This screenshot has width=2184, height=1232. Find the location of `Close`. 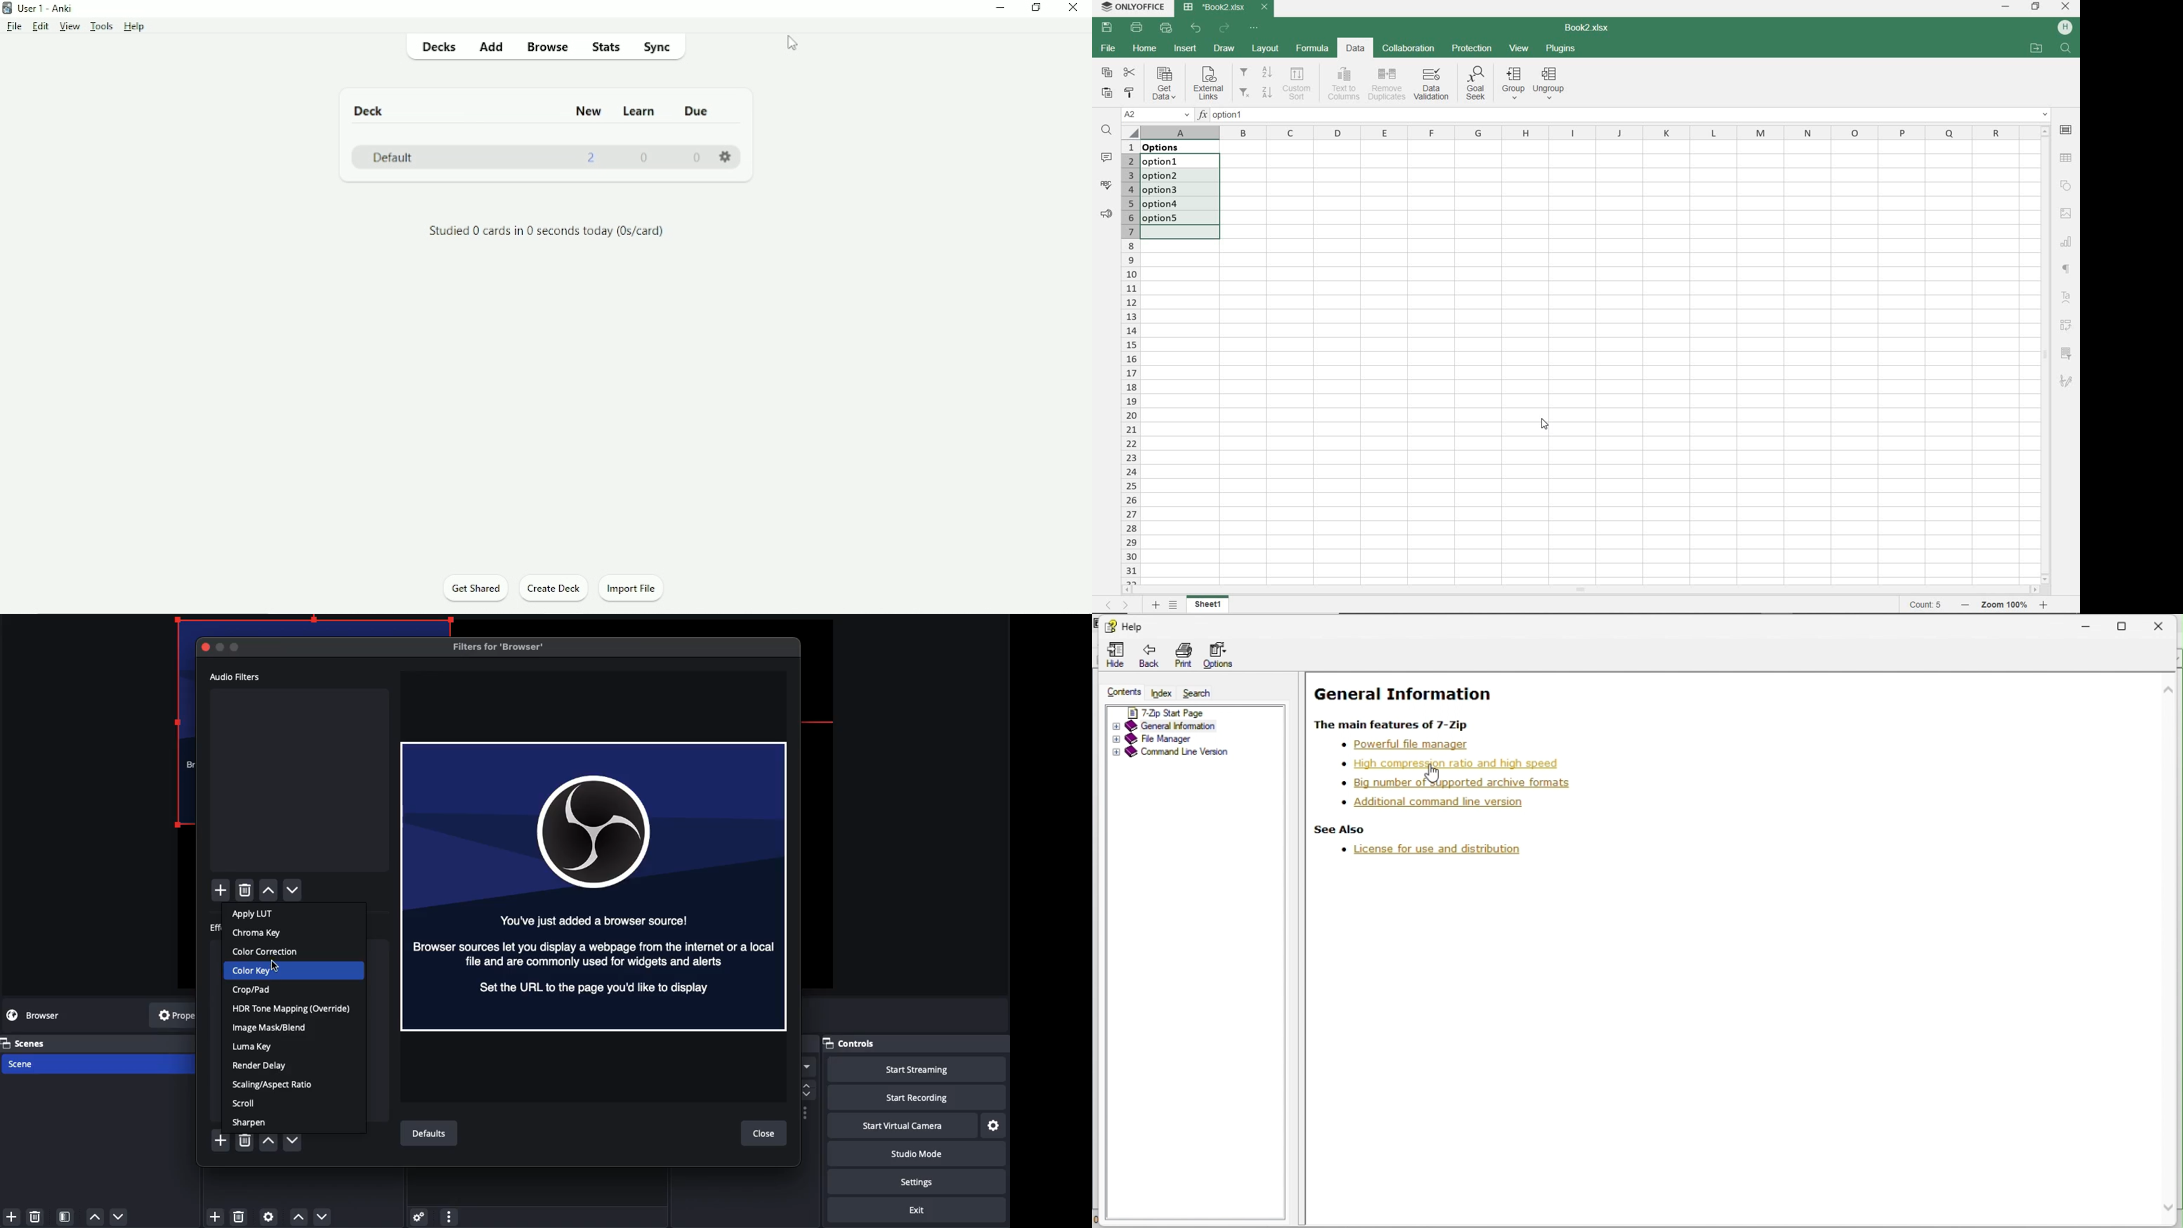

Close is located at coordinates (765, 1135).